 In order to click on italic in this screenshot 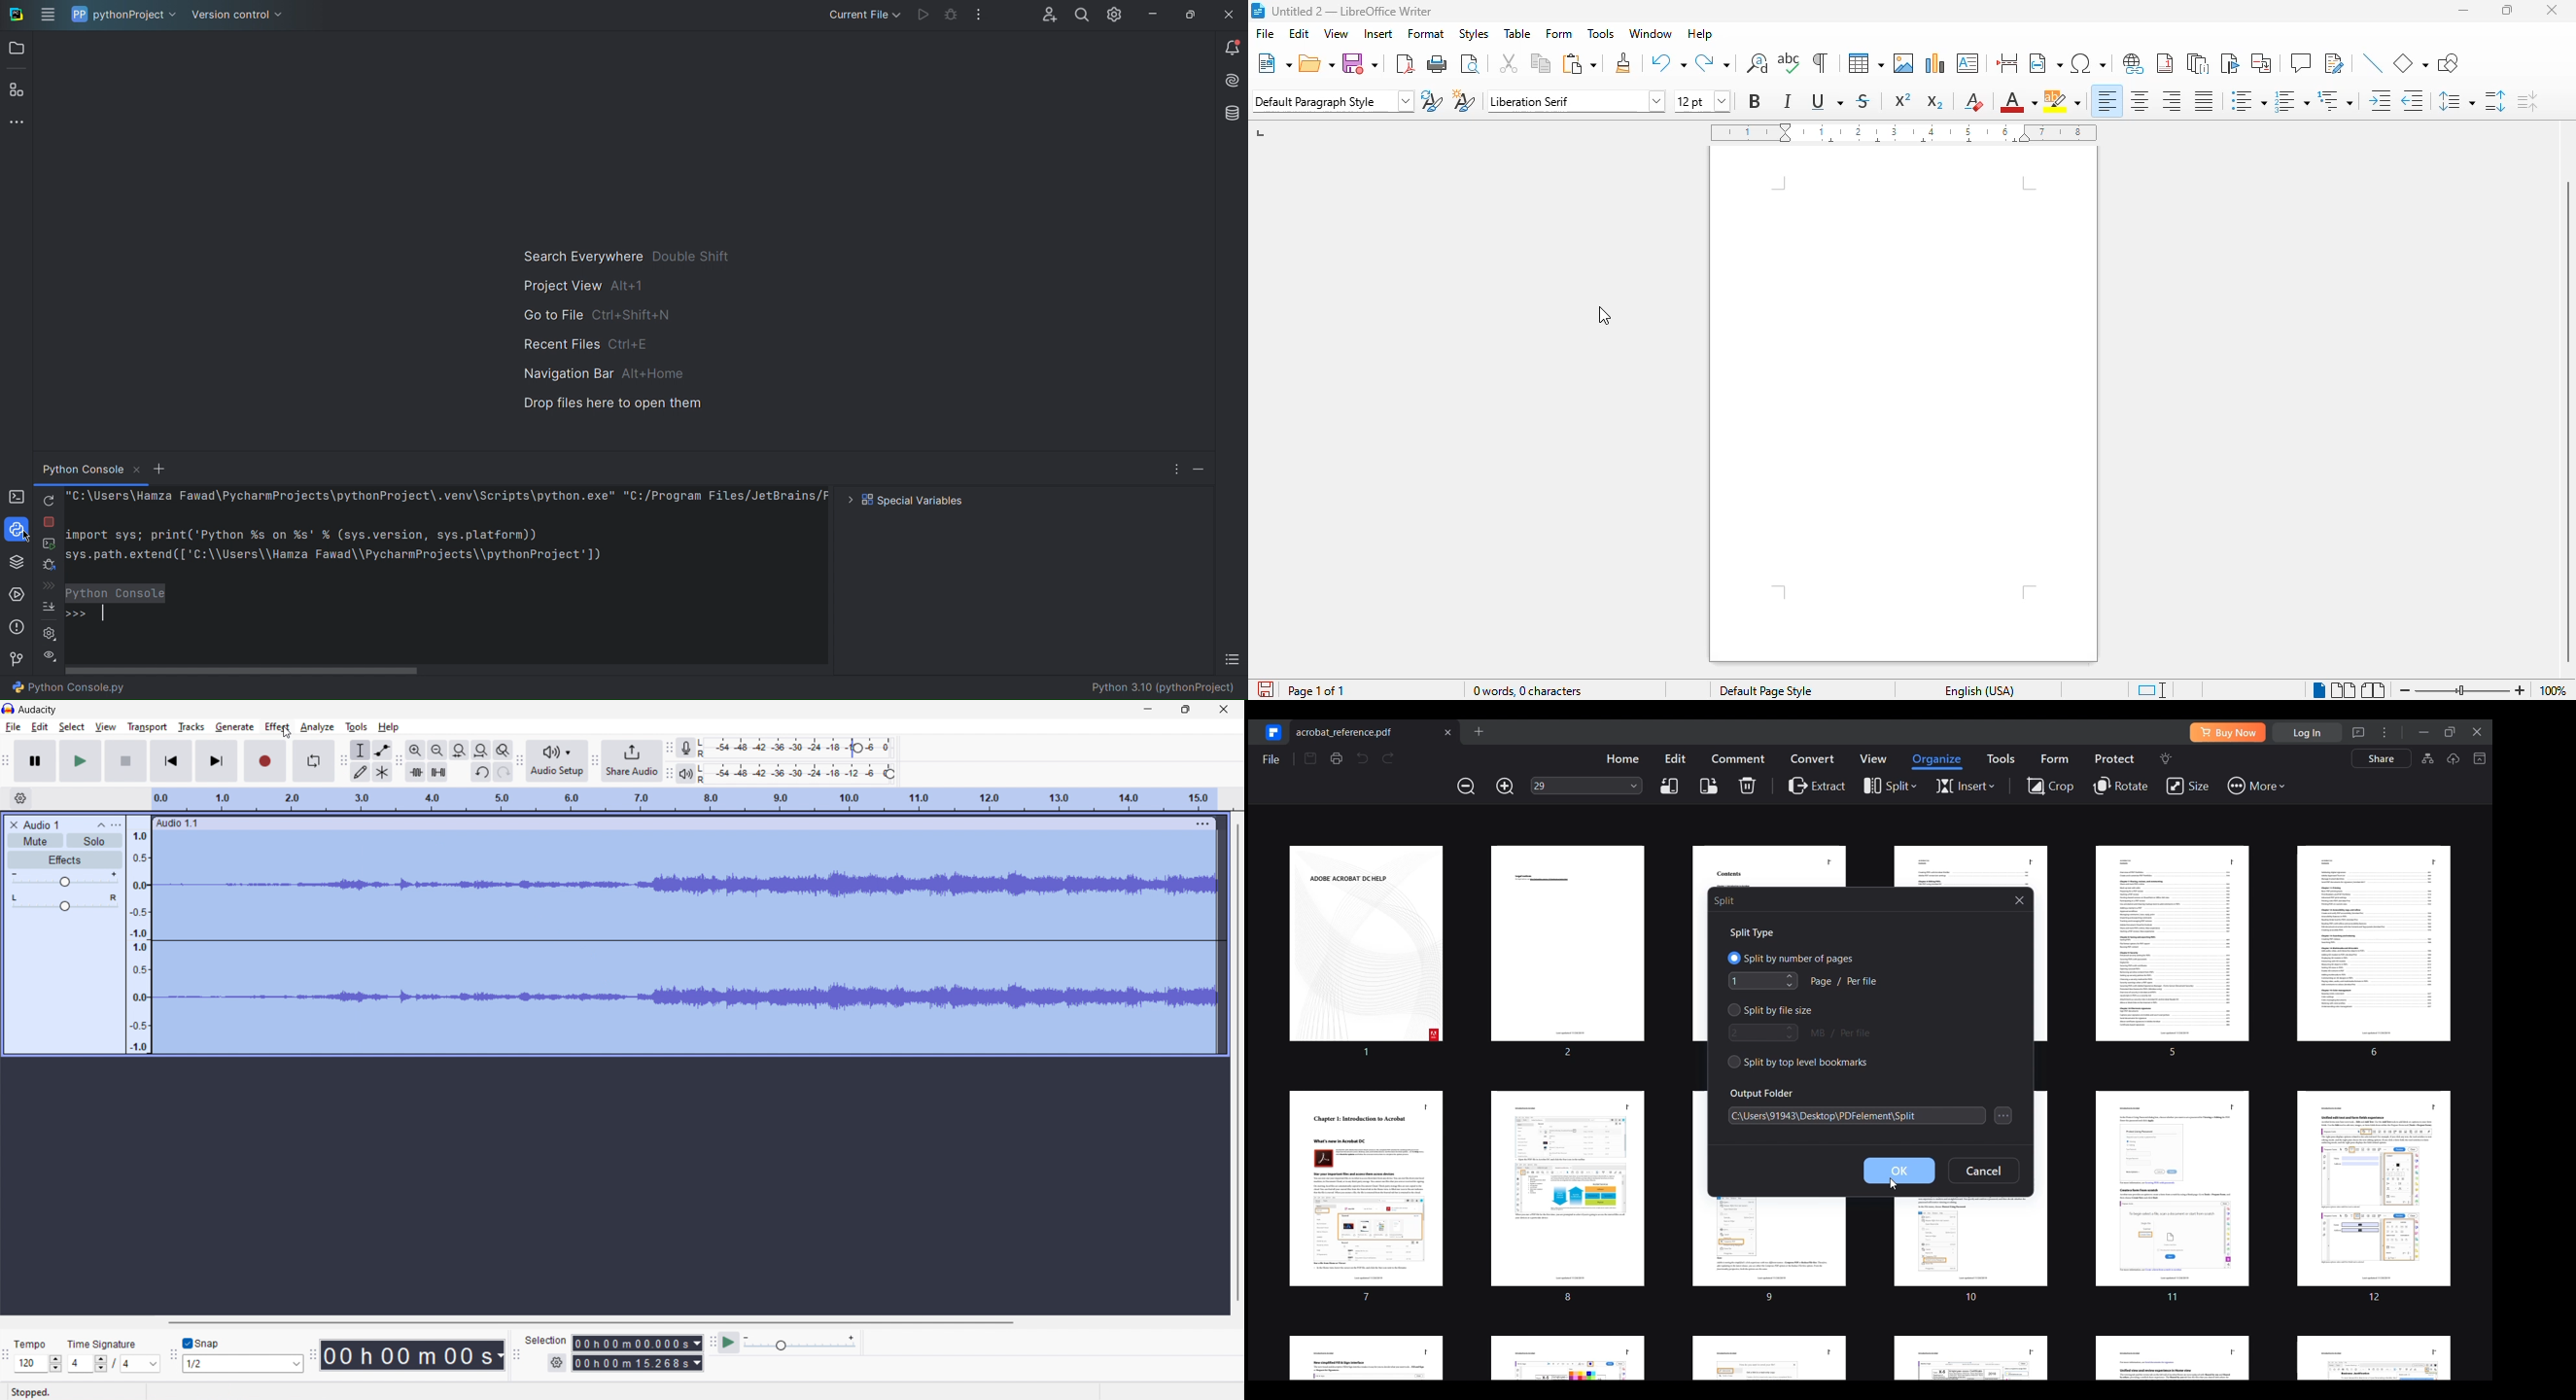, I will do `click(1789, 100)`.